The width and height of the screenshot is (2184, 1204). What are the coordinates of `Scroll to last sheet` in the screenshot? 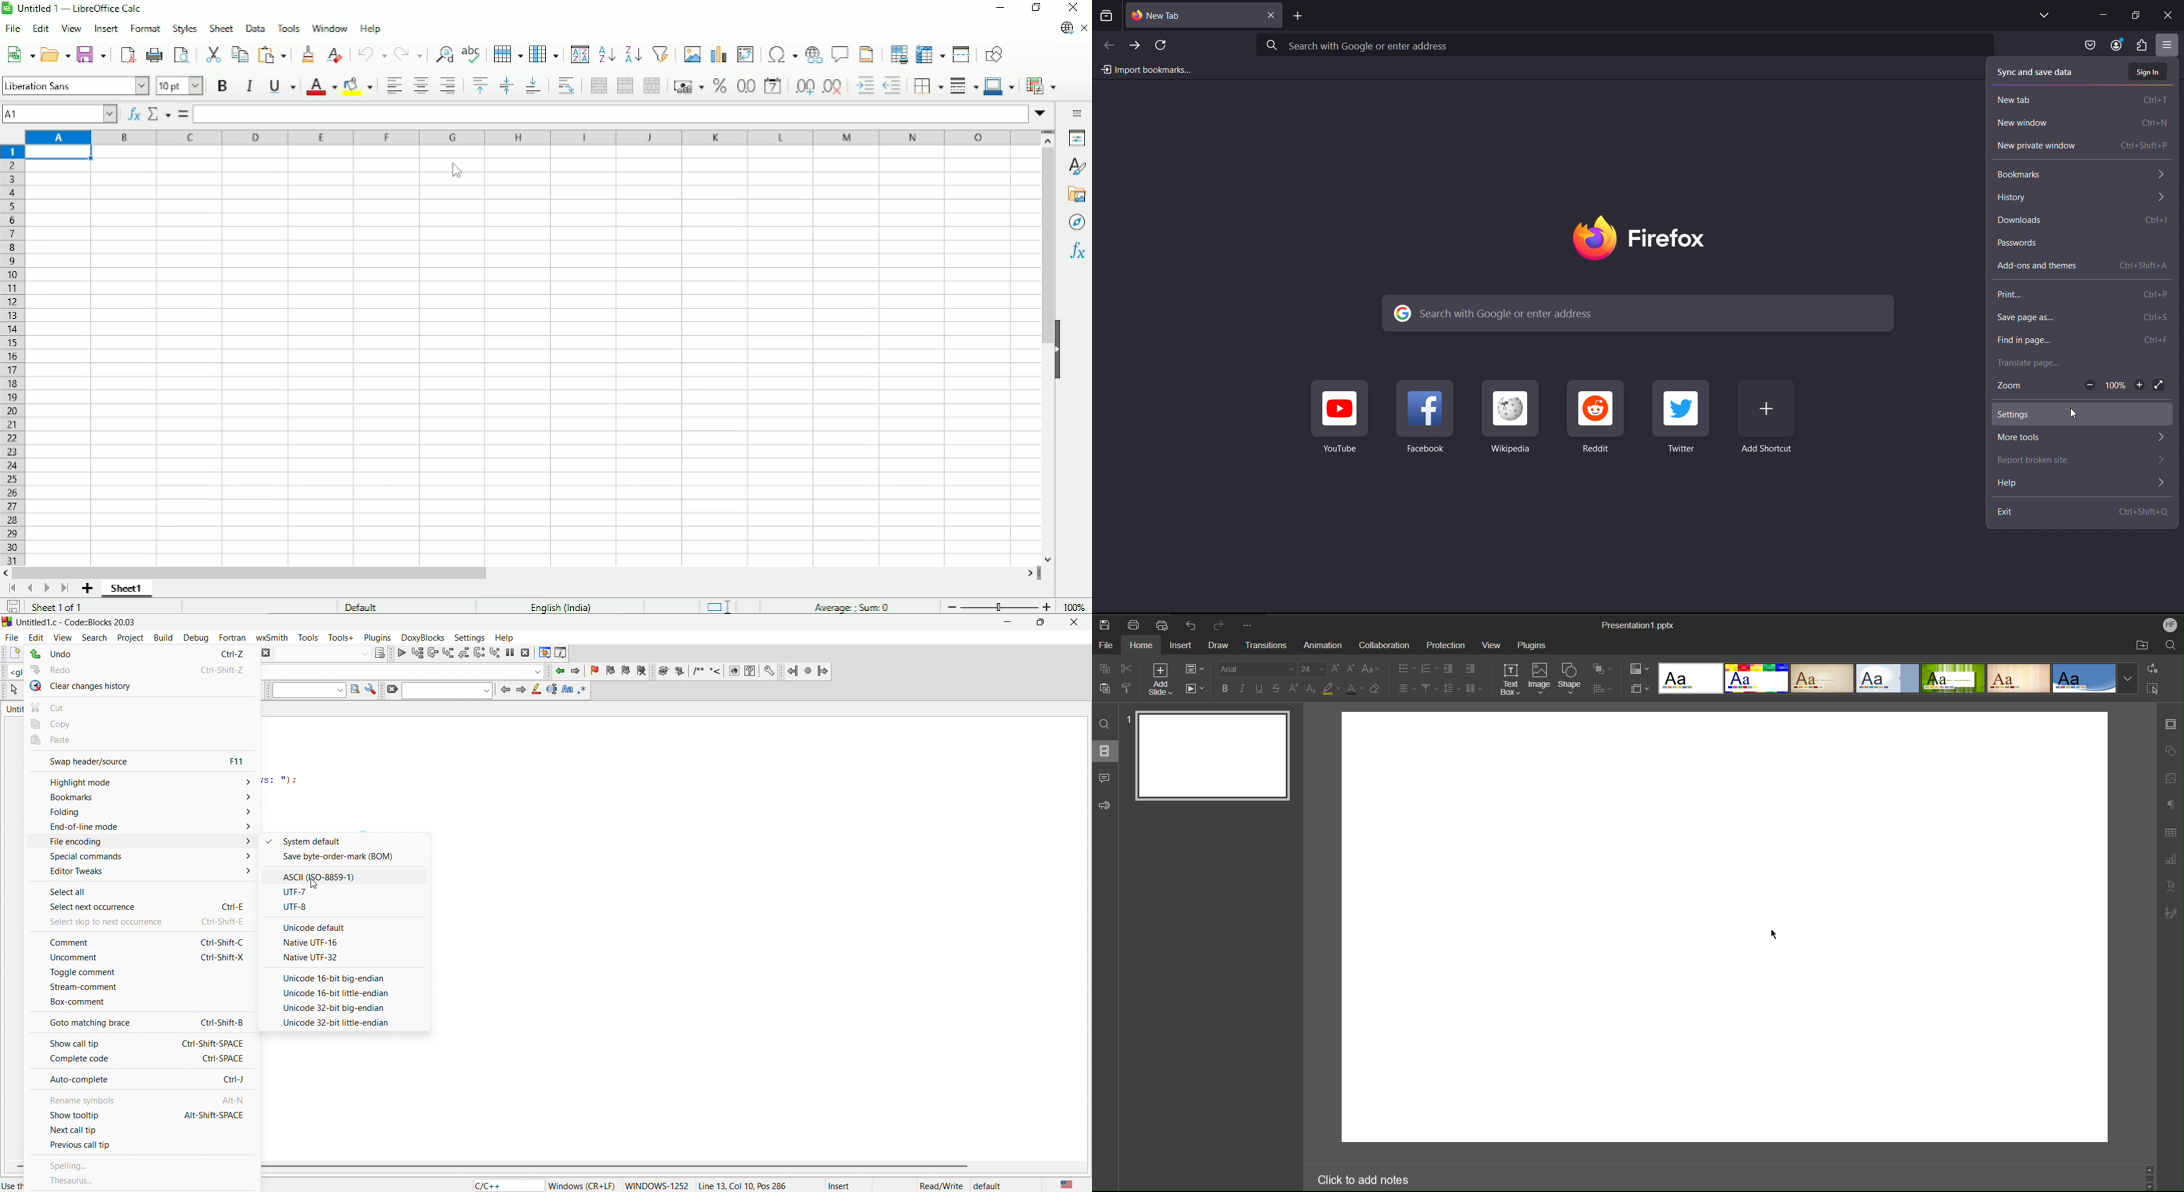 It's located at (64, 589).